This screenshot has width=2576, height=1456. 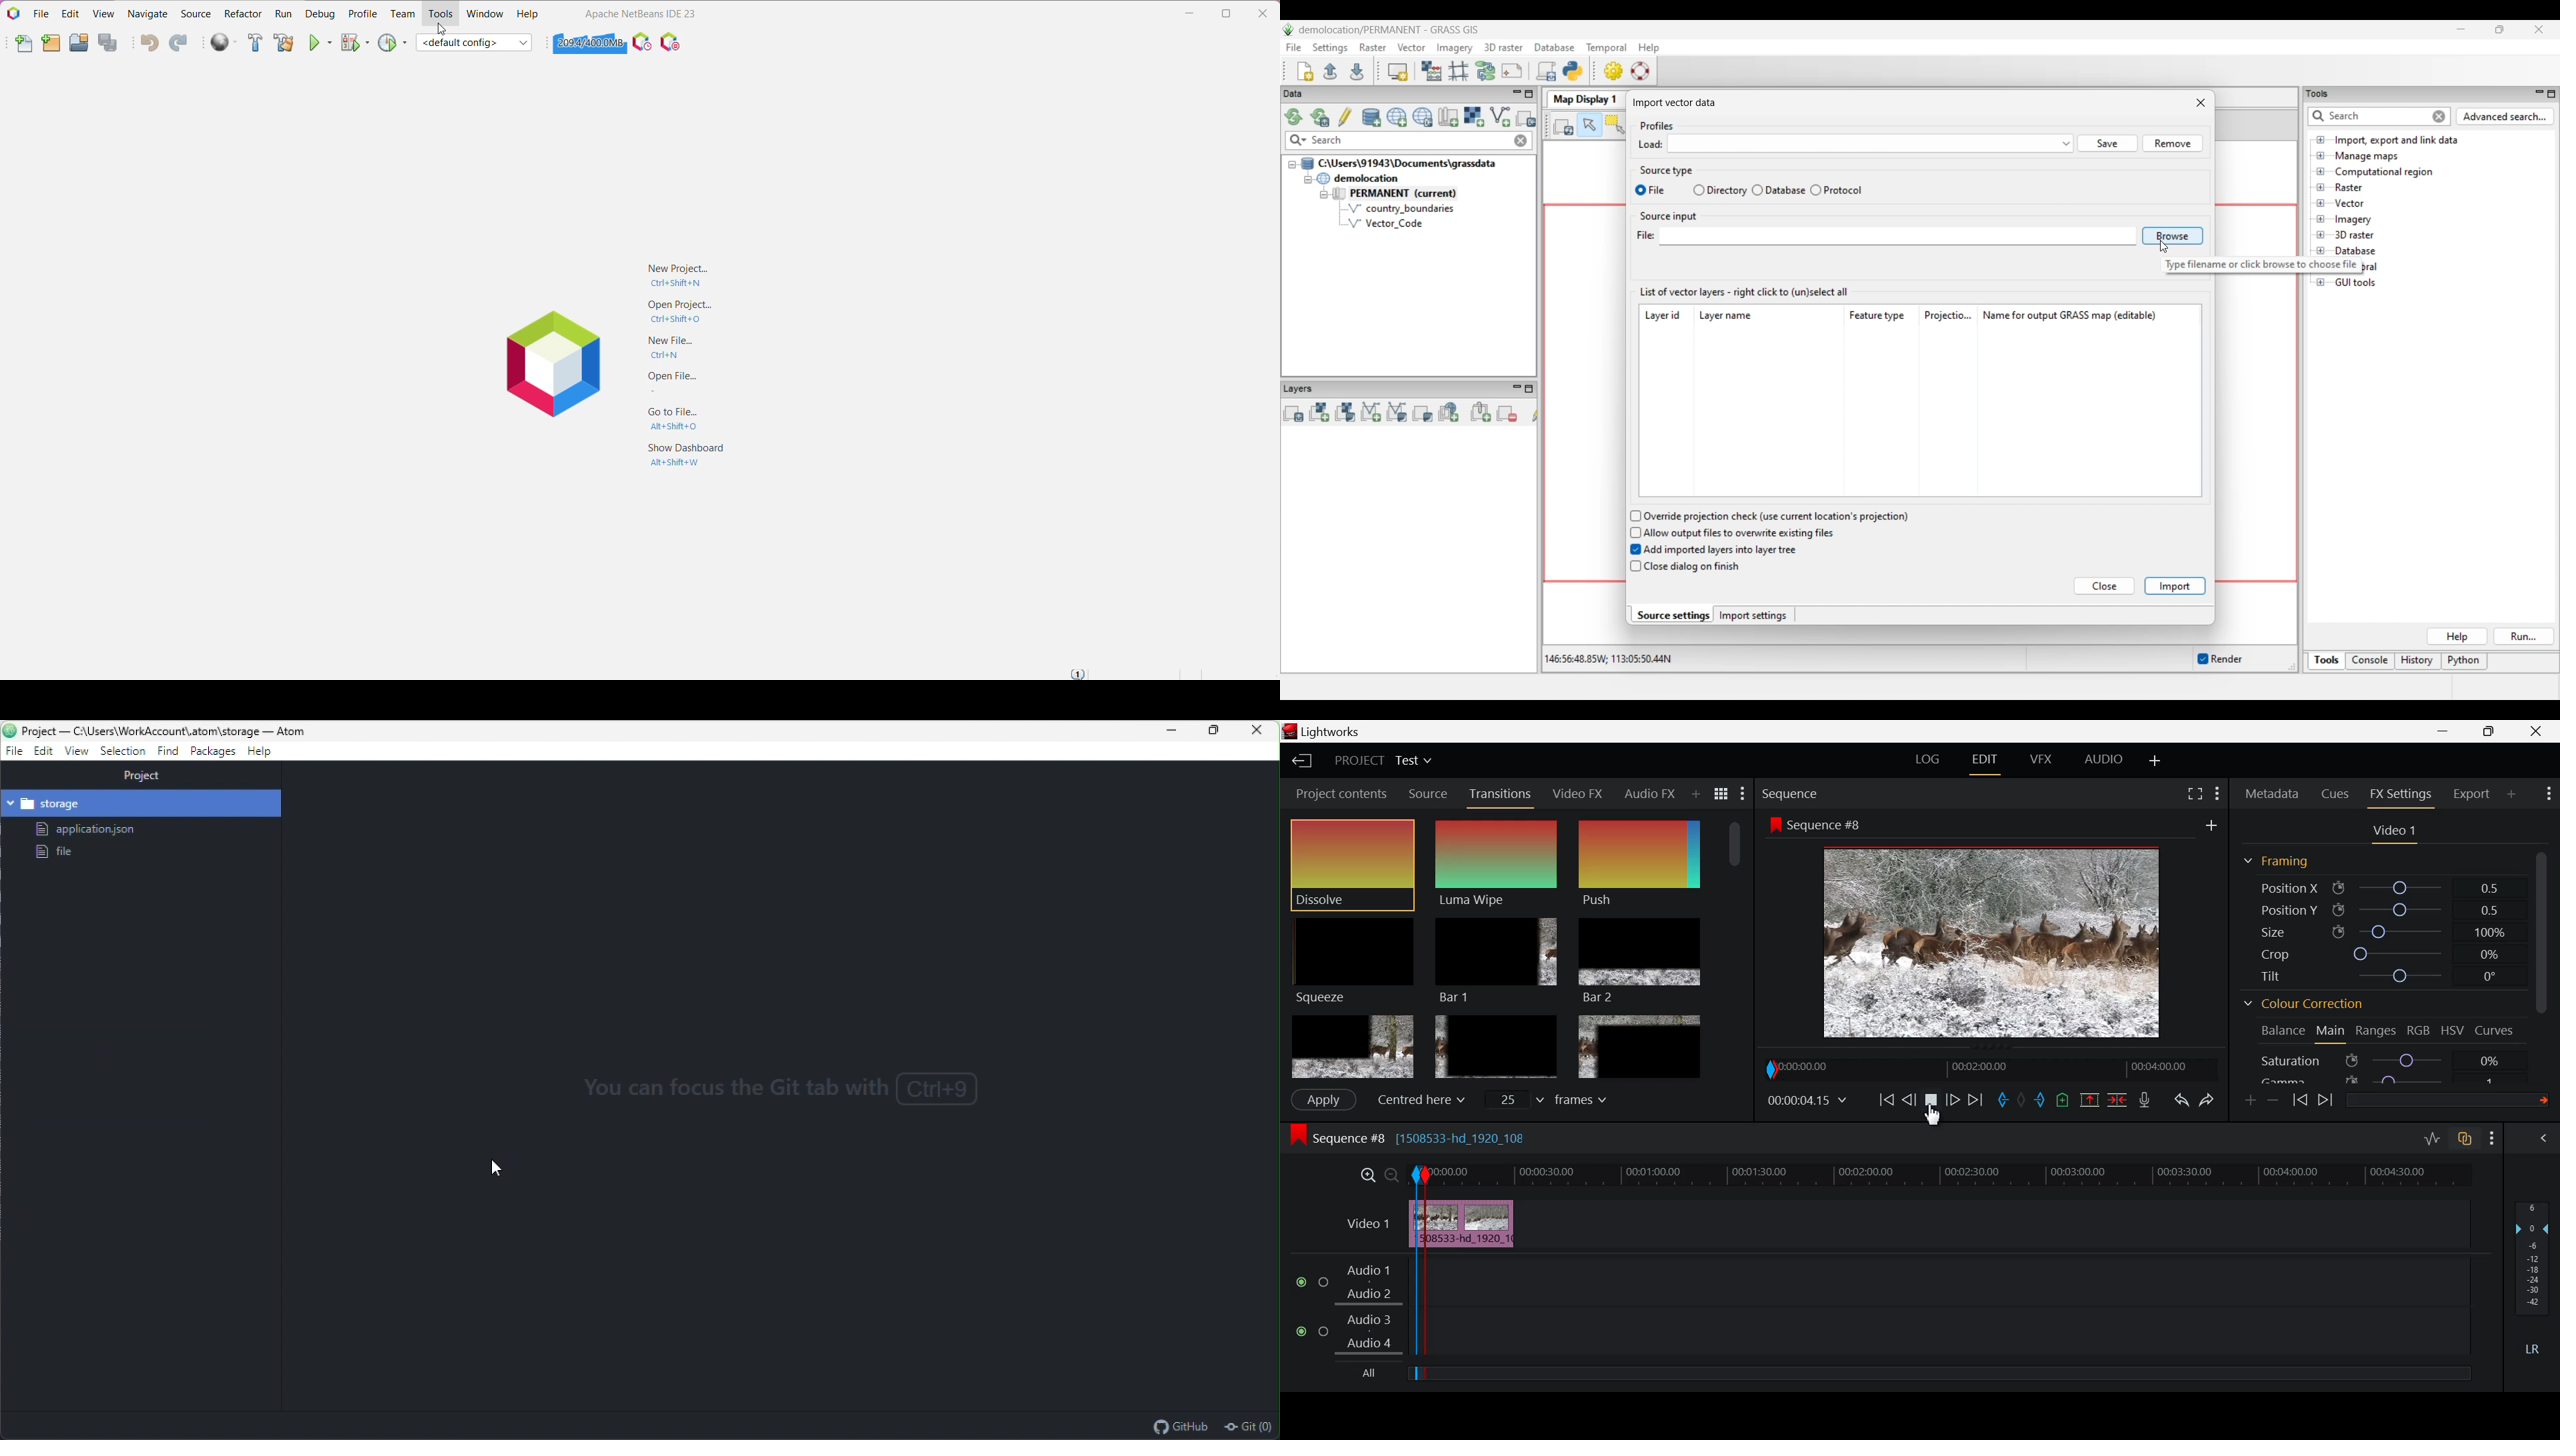 What do you see at coordinates (1744, 794) in the screenshot?
I see `Show Settings` at bounding box center [1744, 794].